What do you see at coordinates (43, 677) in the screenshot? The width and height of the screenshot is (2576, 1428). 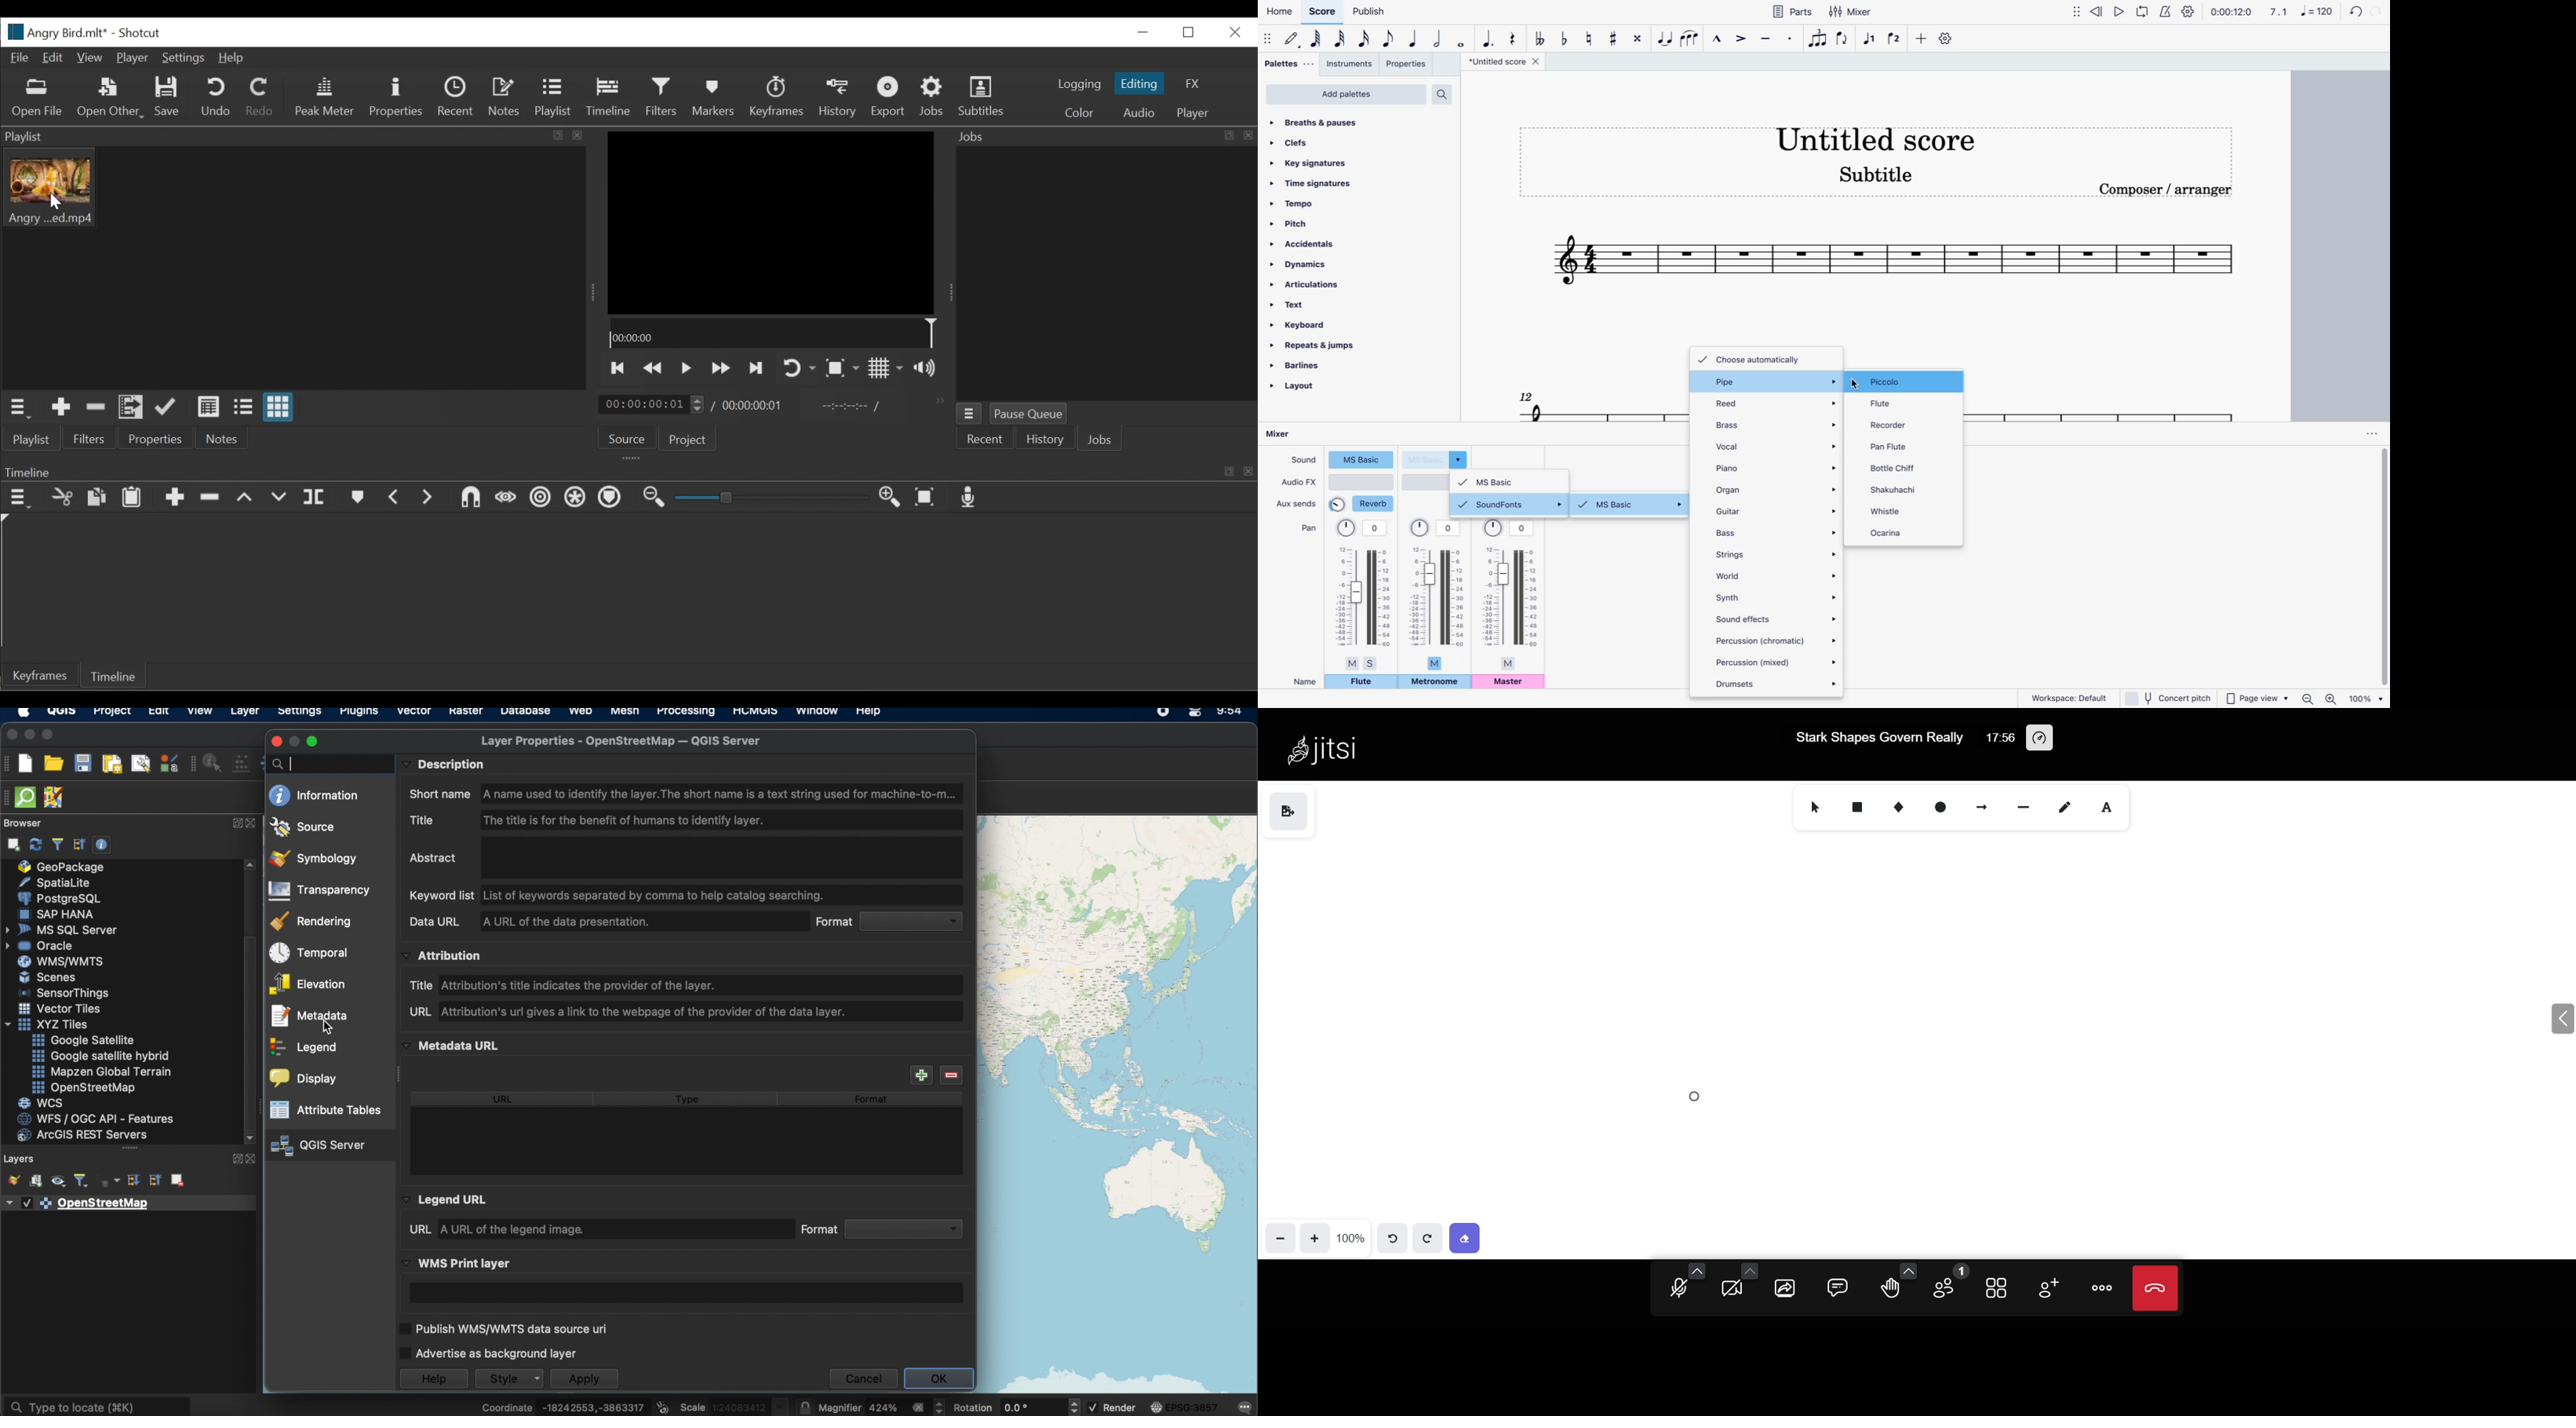 I see `keyframe` at bounding box center [43, 677].